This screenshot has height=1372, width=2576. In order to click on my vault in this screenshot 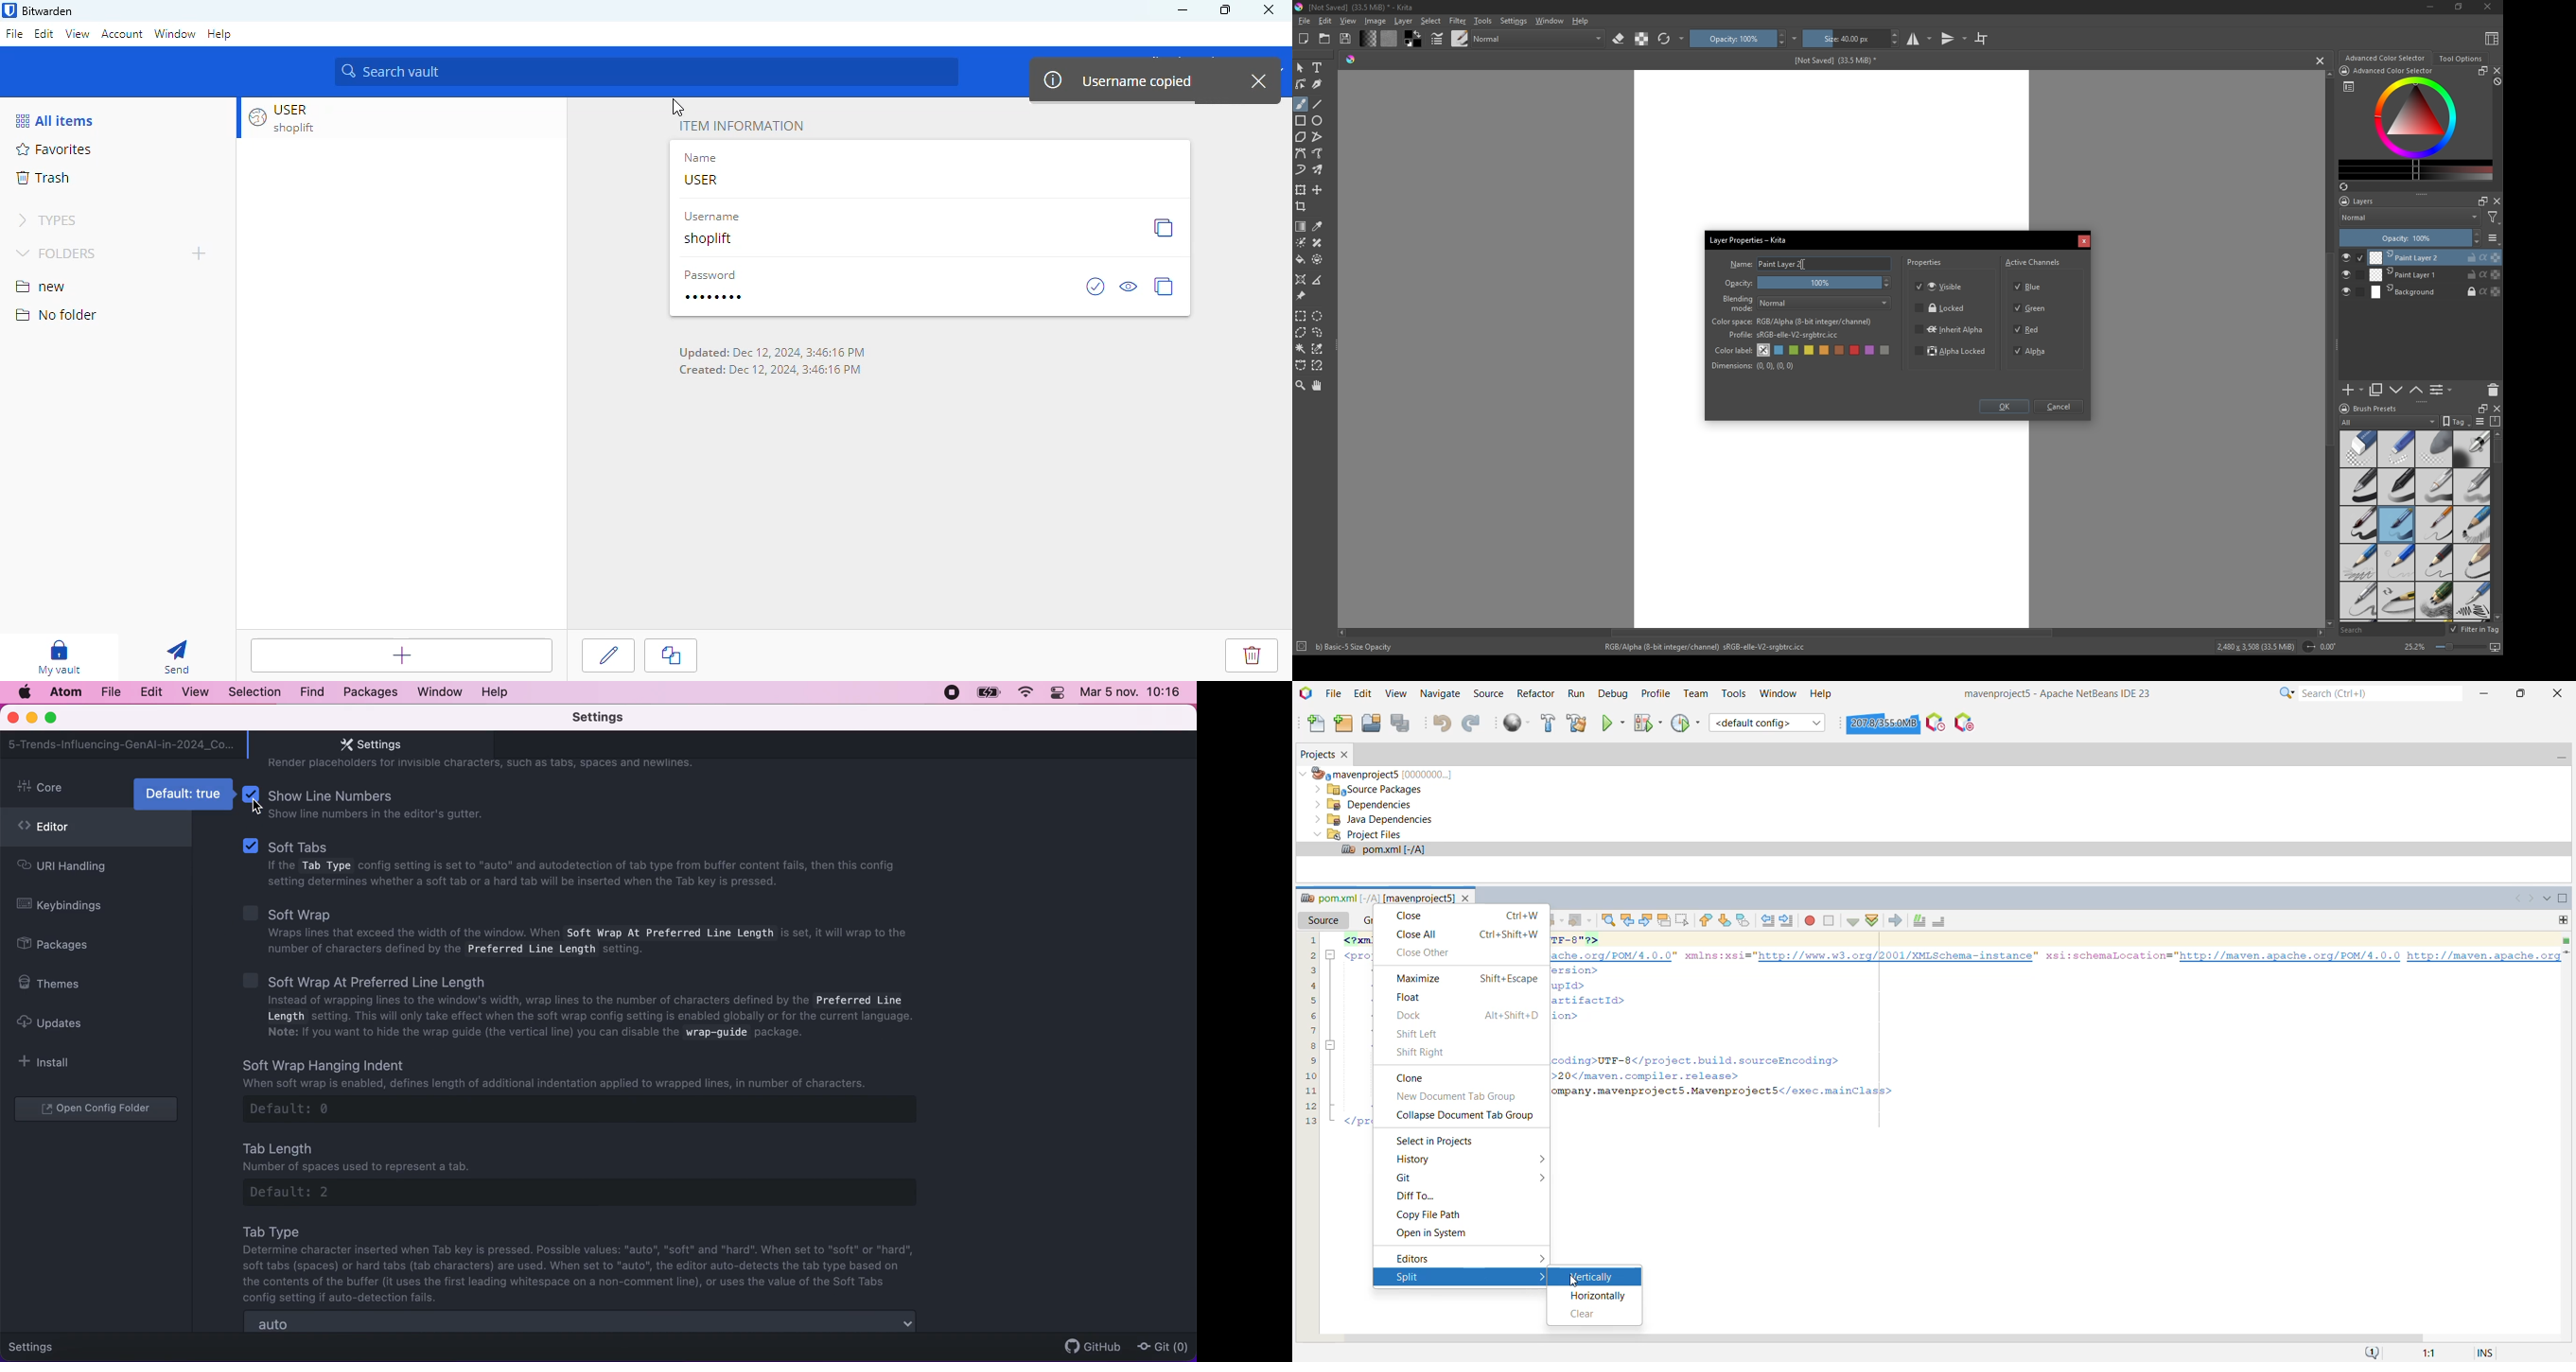, I will do `click(61, 655)`.